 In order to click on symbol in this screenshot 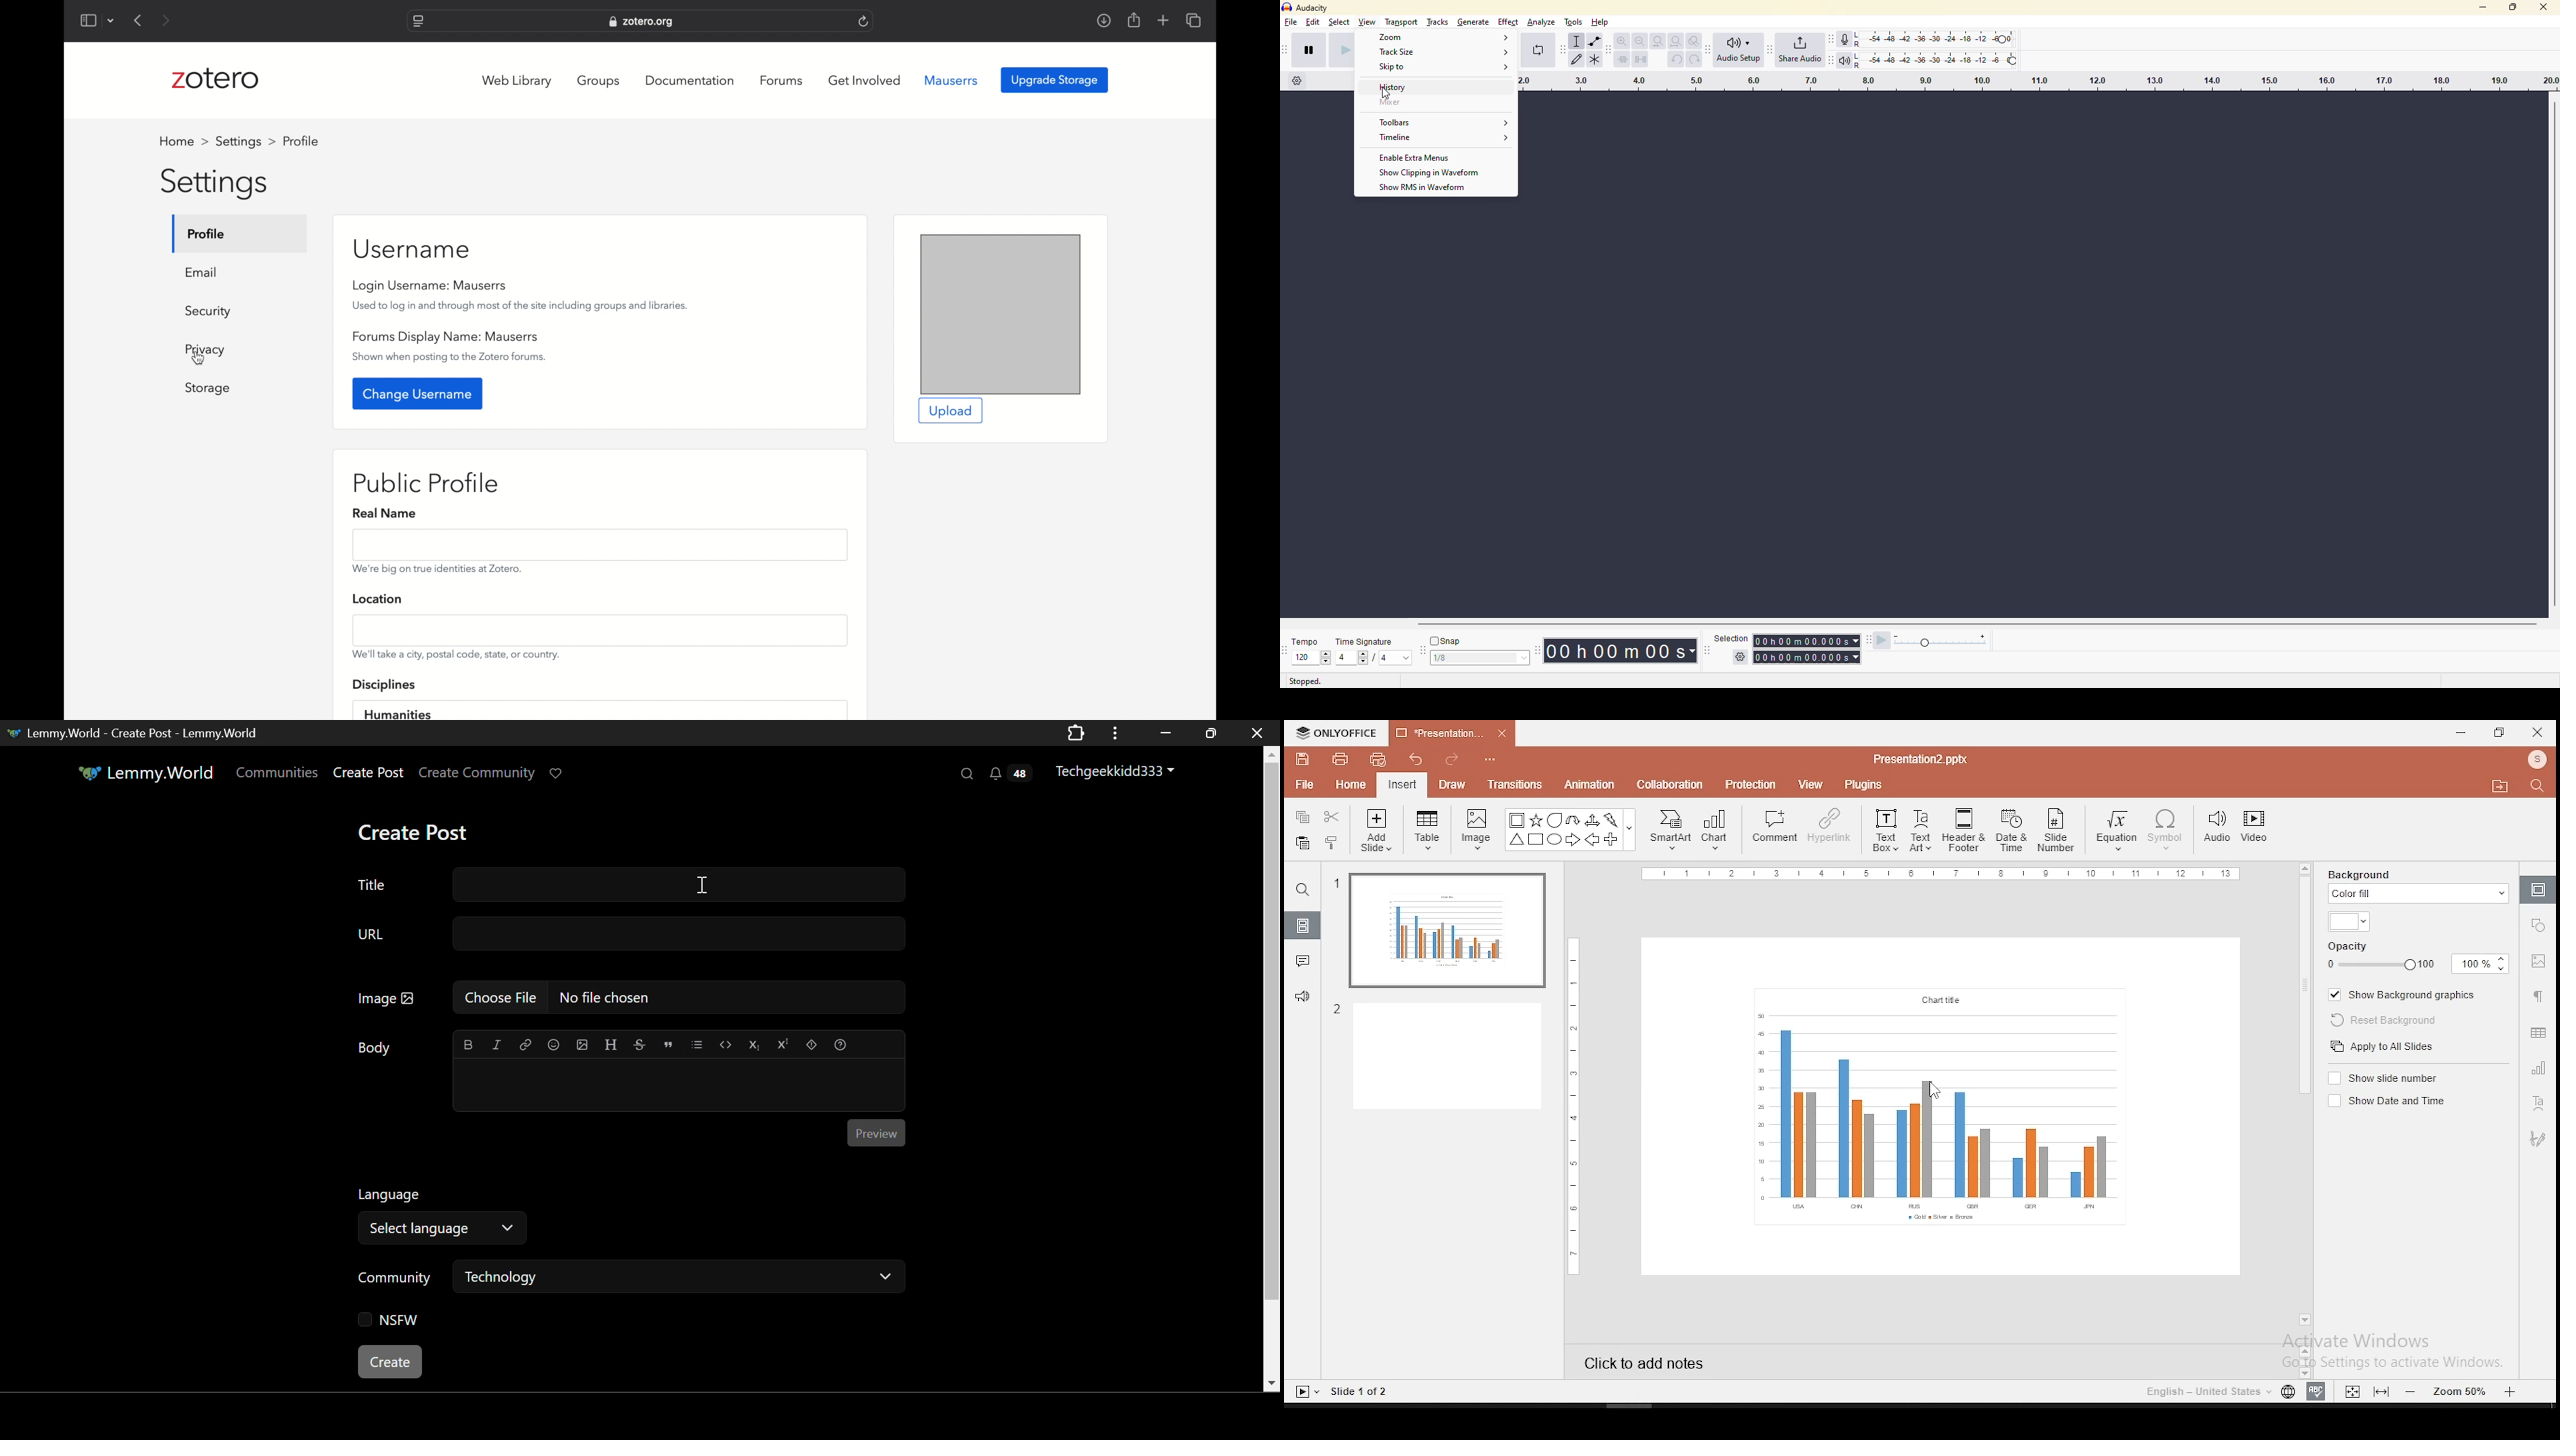, I will do `click(2165, 830)`.